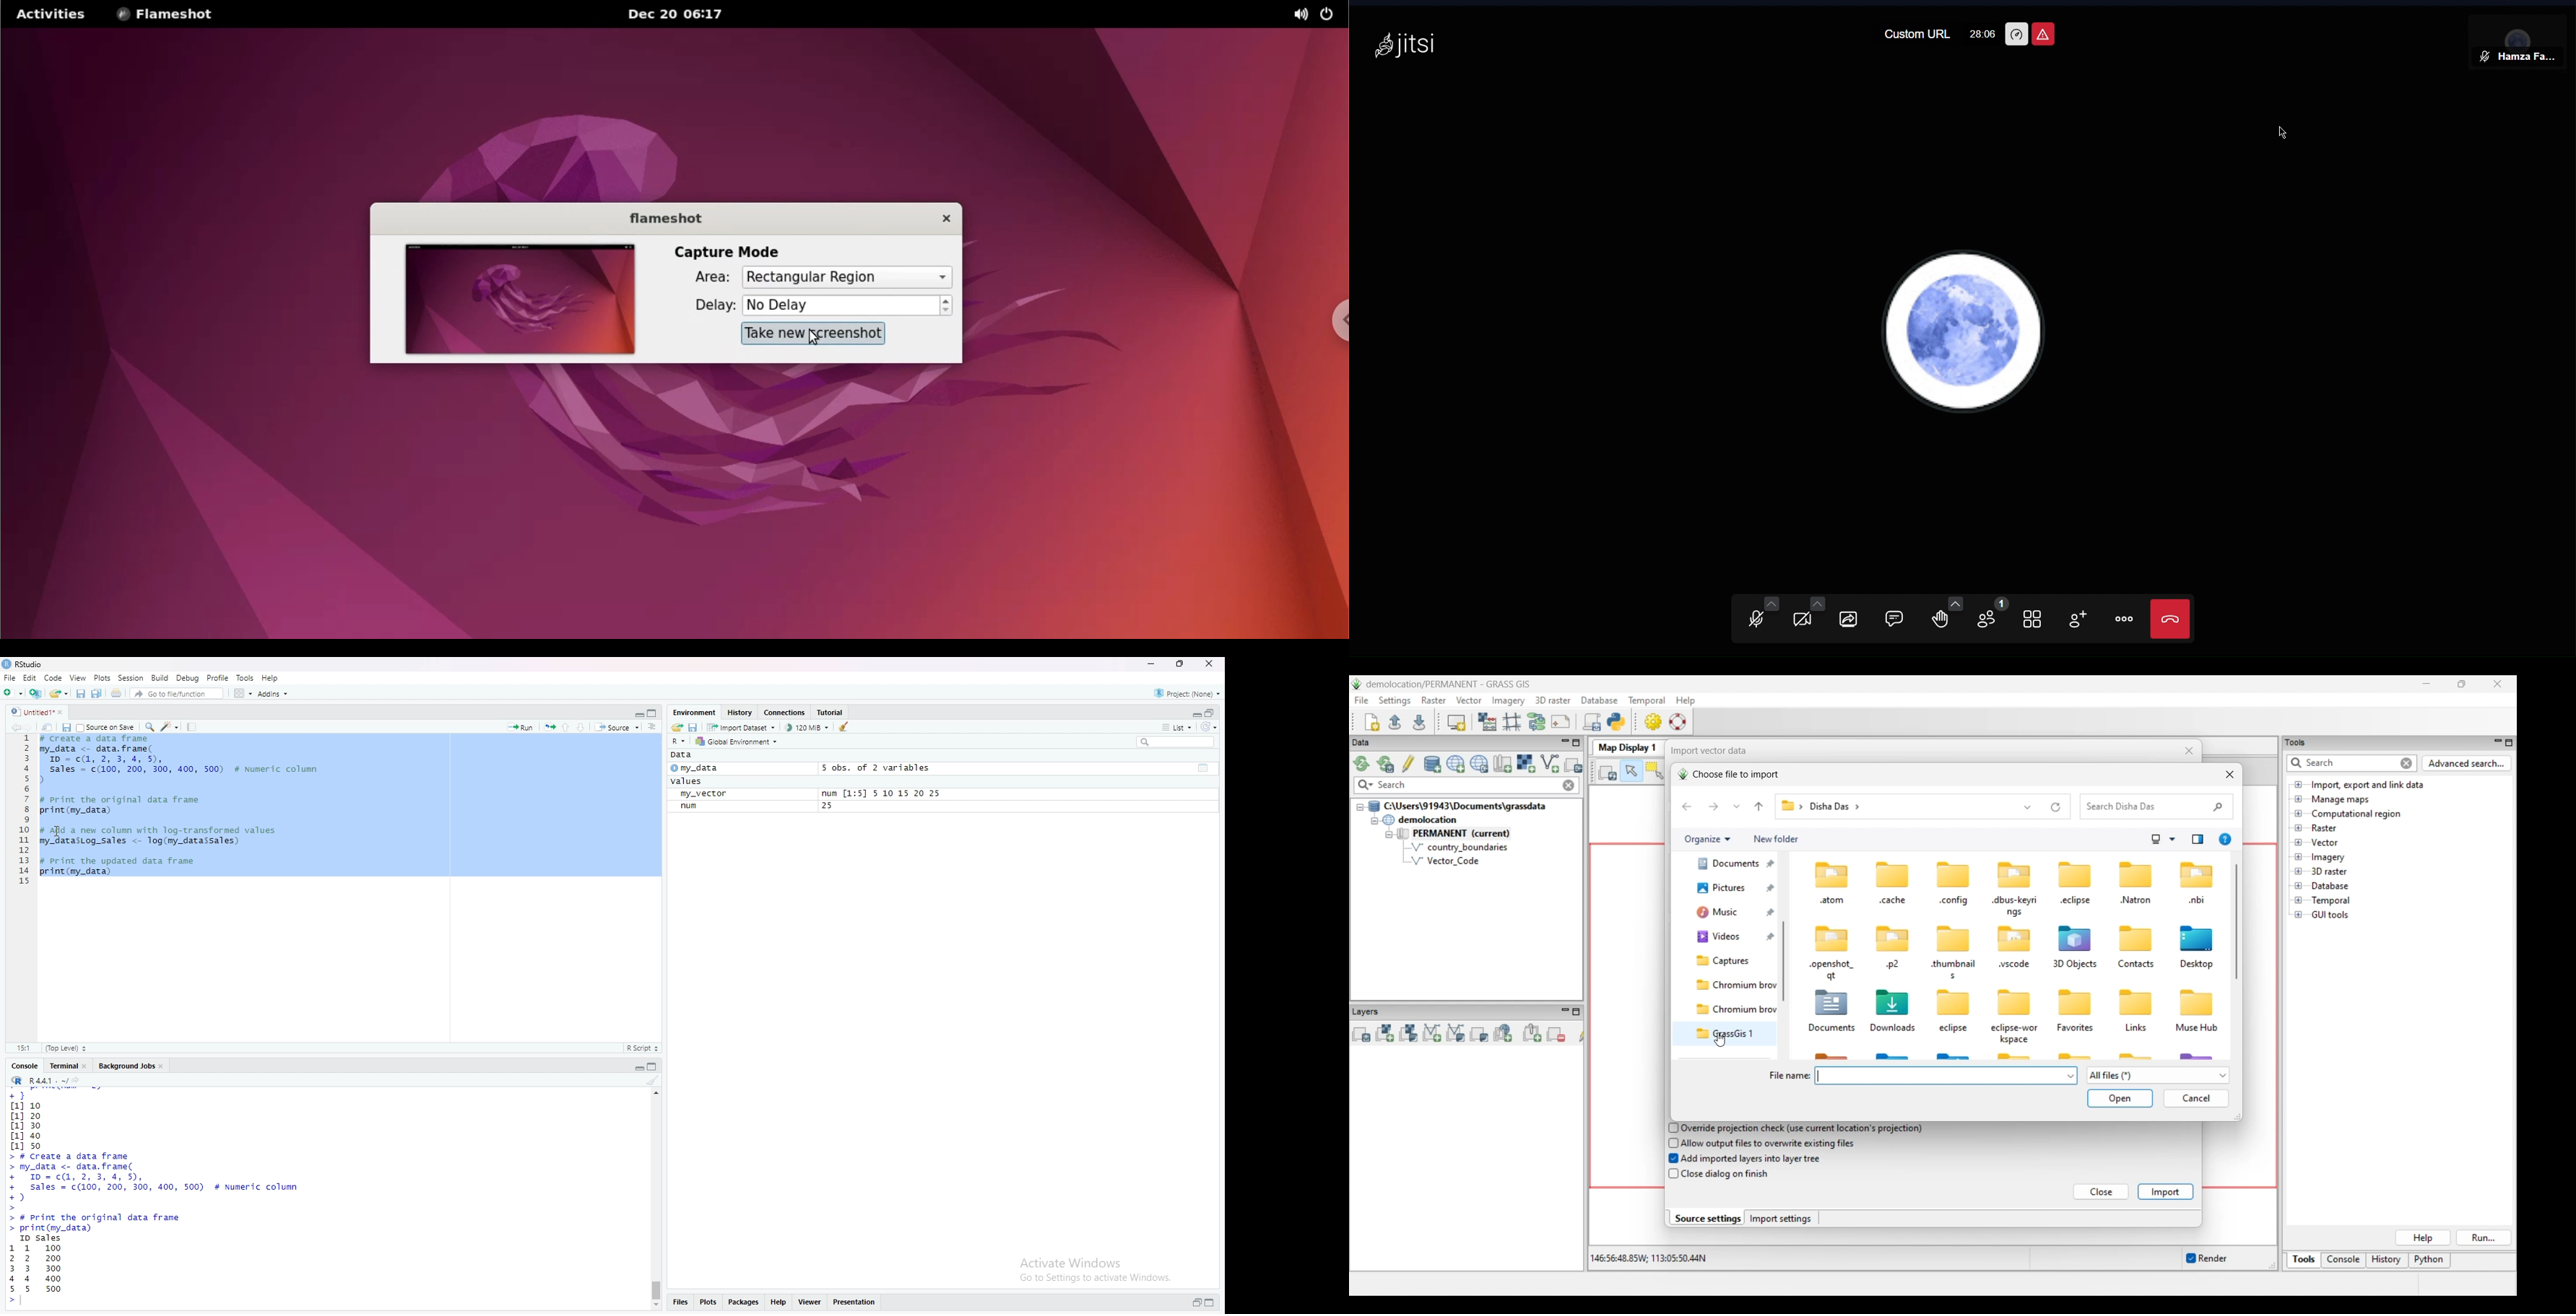  What do you see at coordinates (1215, 664) in the screenshot?
I see `close` at bounding box center [1215, 664].